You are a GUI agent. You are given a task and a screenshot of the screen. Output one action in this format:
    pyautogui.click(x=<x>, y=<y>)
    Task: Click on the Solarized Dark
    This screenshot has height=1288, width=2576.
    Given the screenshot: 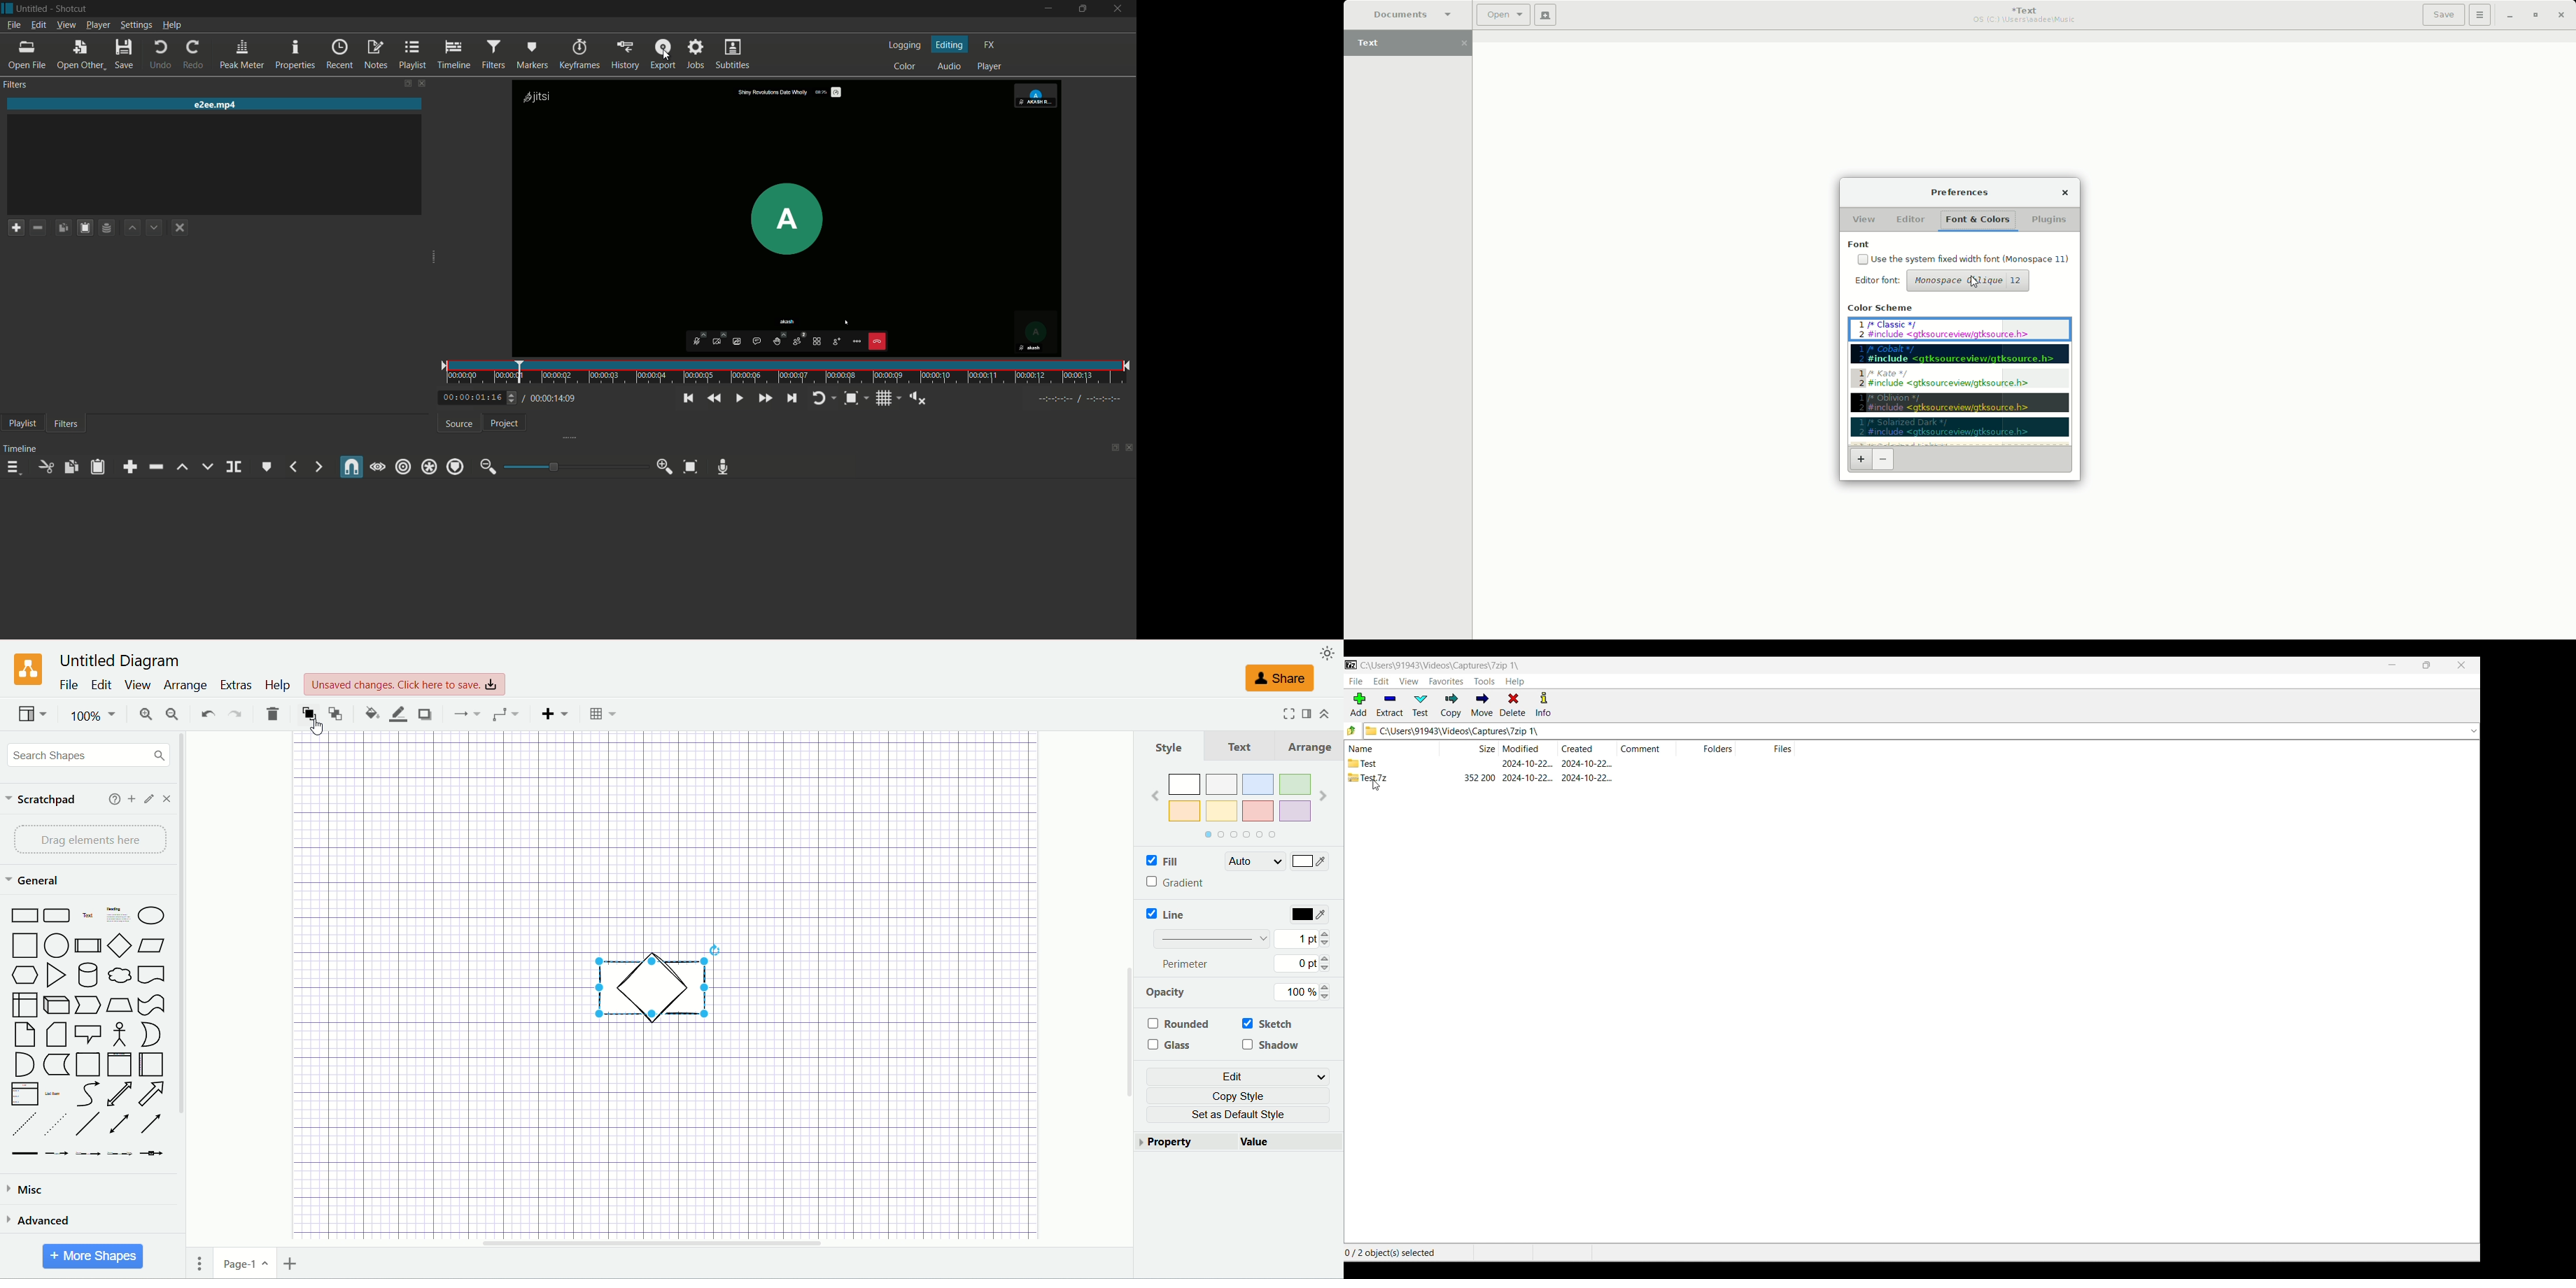 What is the action you would take?
    pyautogui.click(x=1960, y=428)
    